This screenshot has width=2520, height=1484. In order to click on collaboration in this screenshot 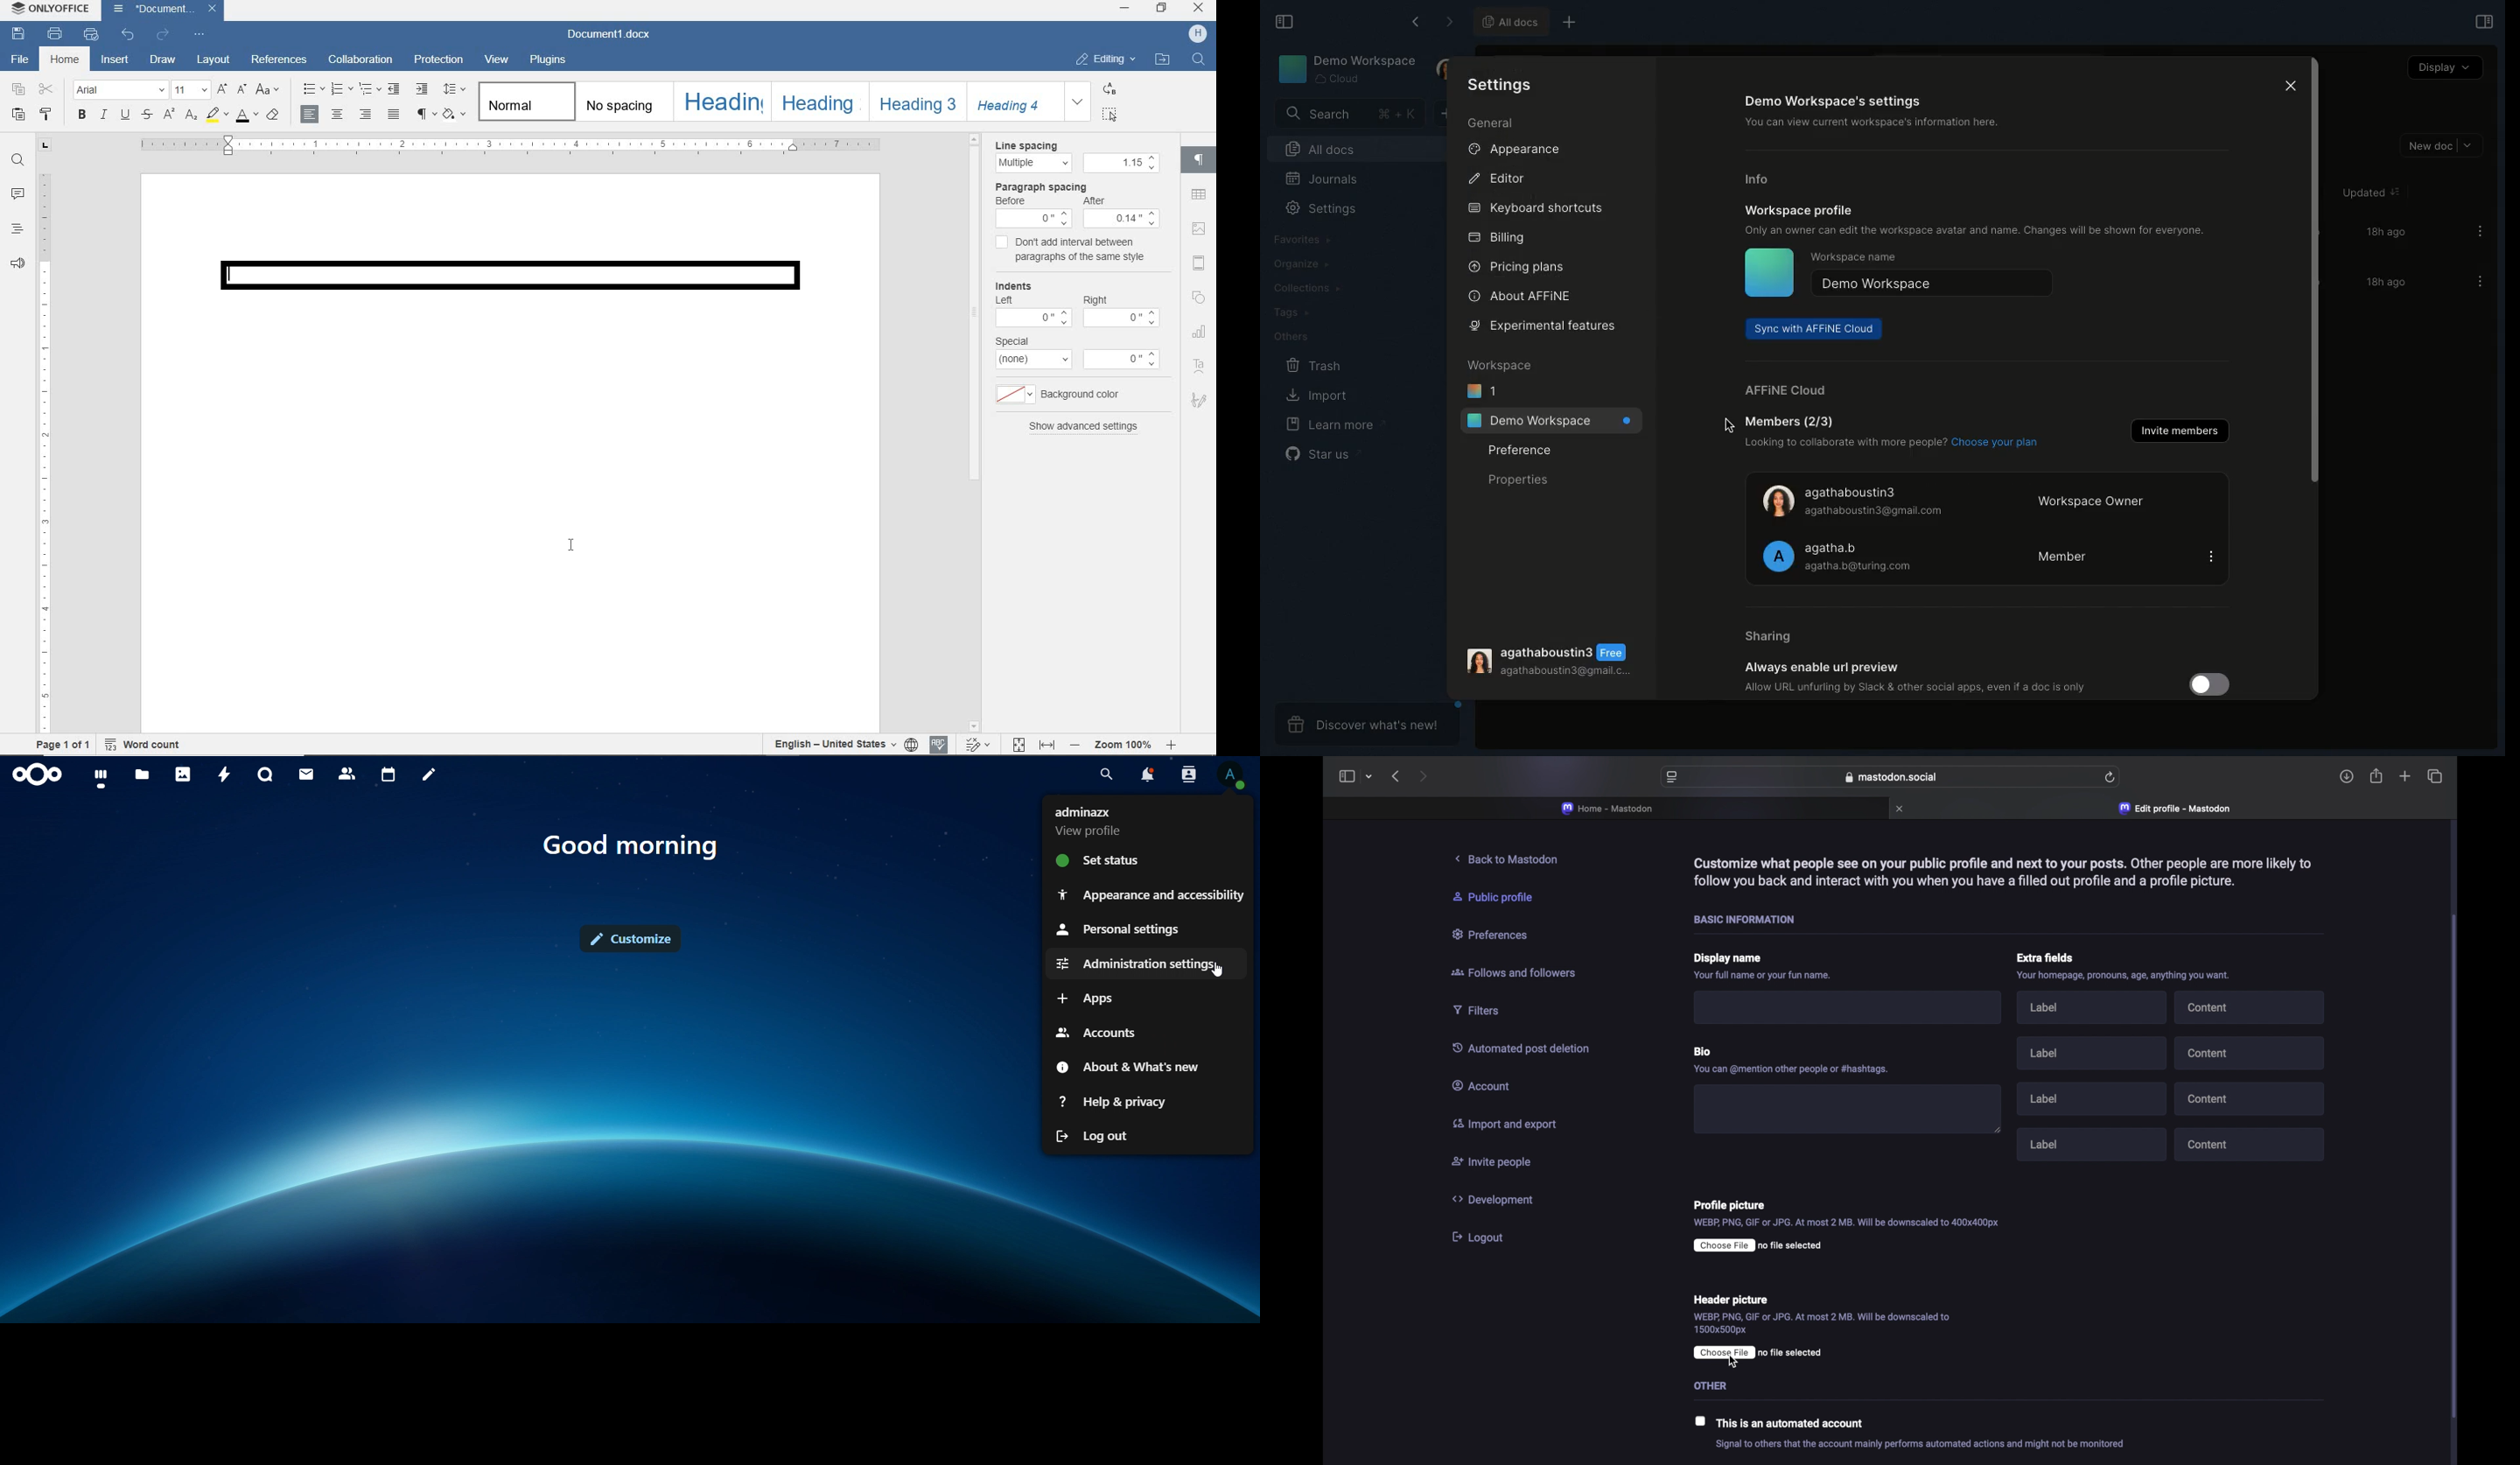, I will do `click(363, 60)`.